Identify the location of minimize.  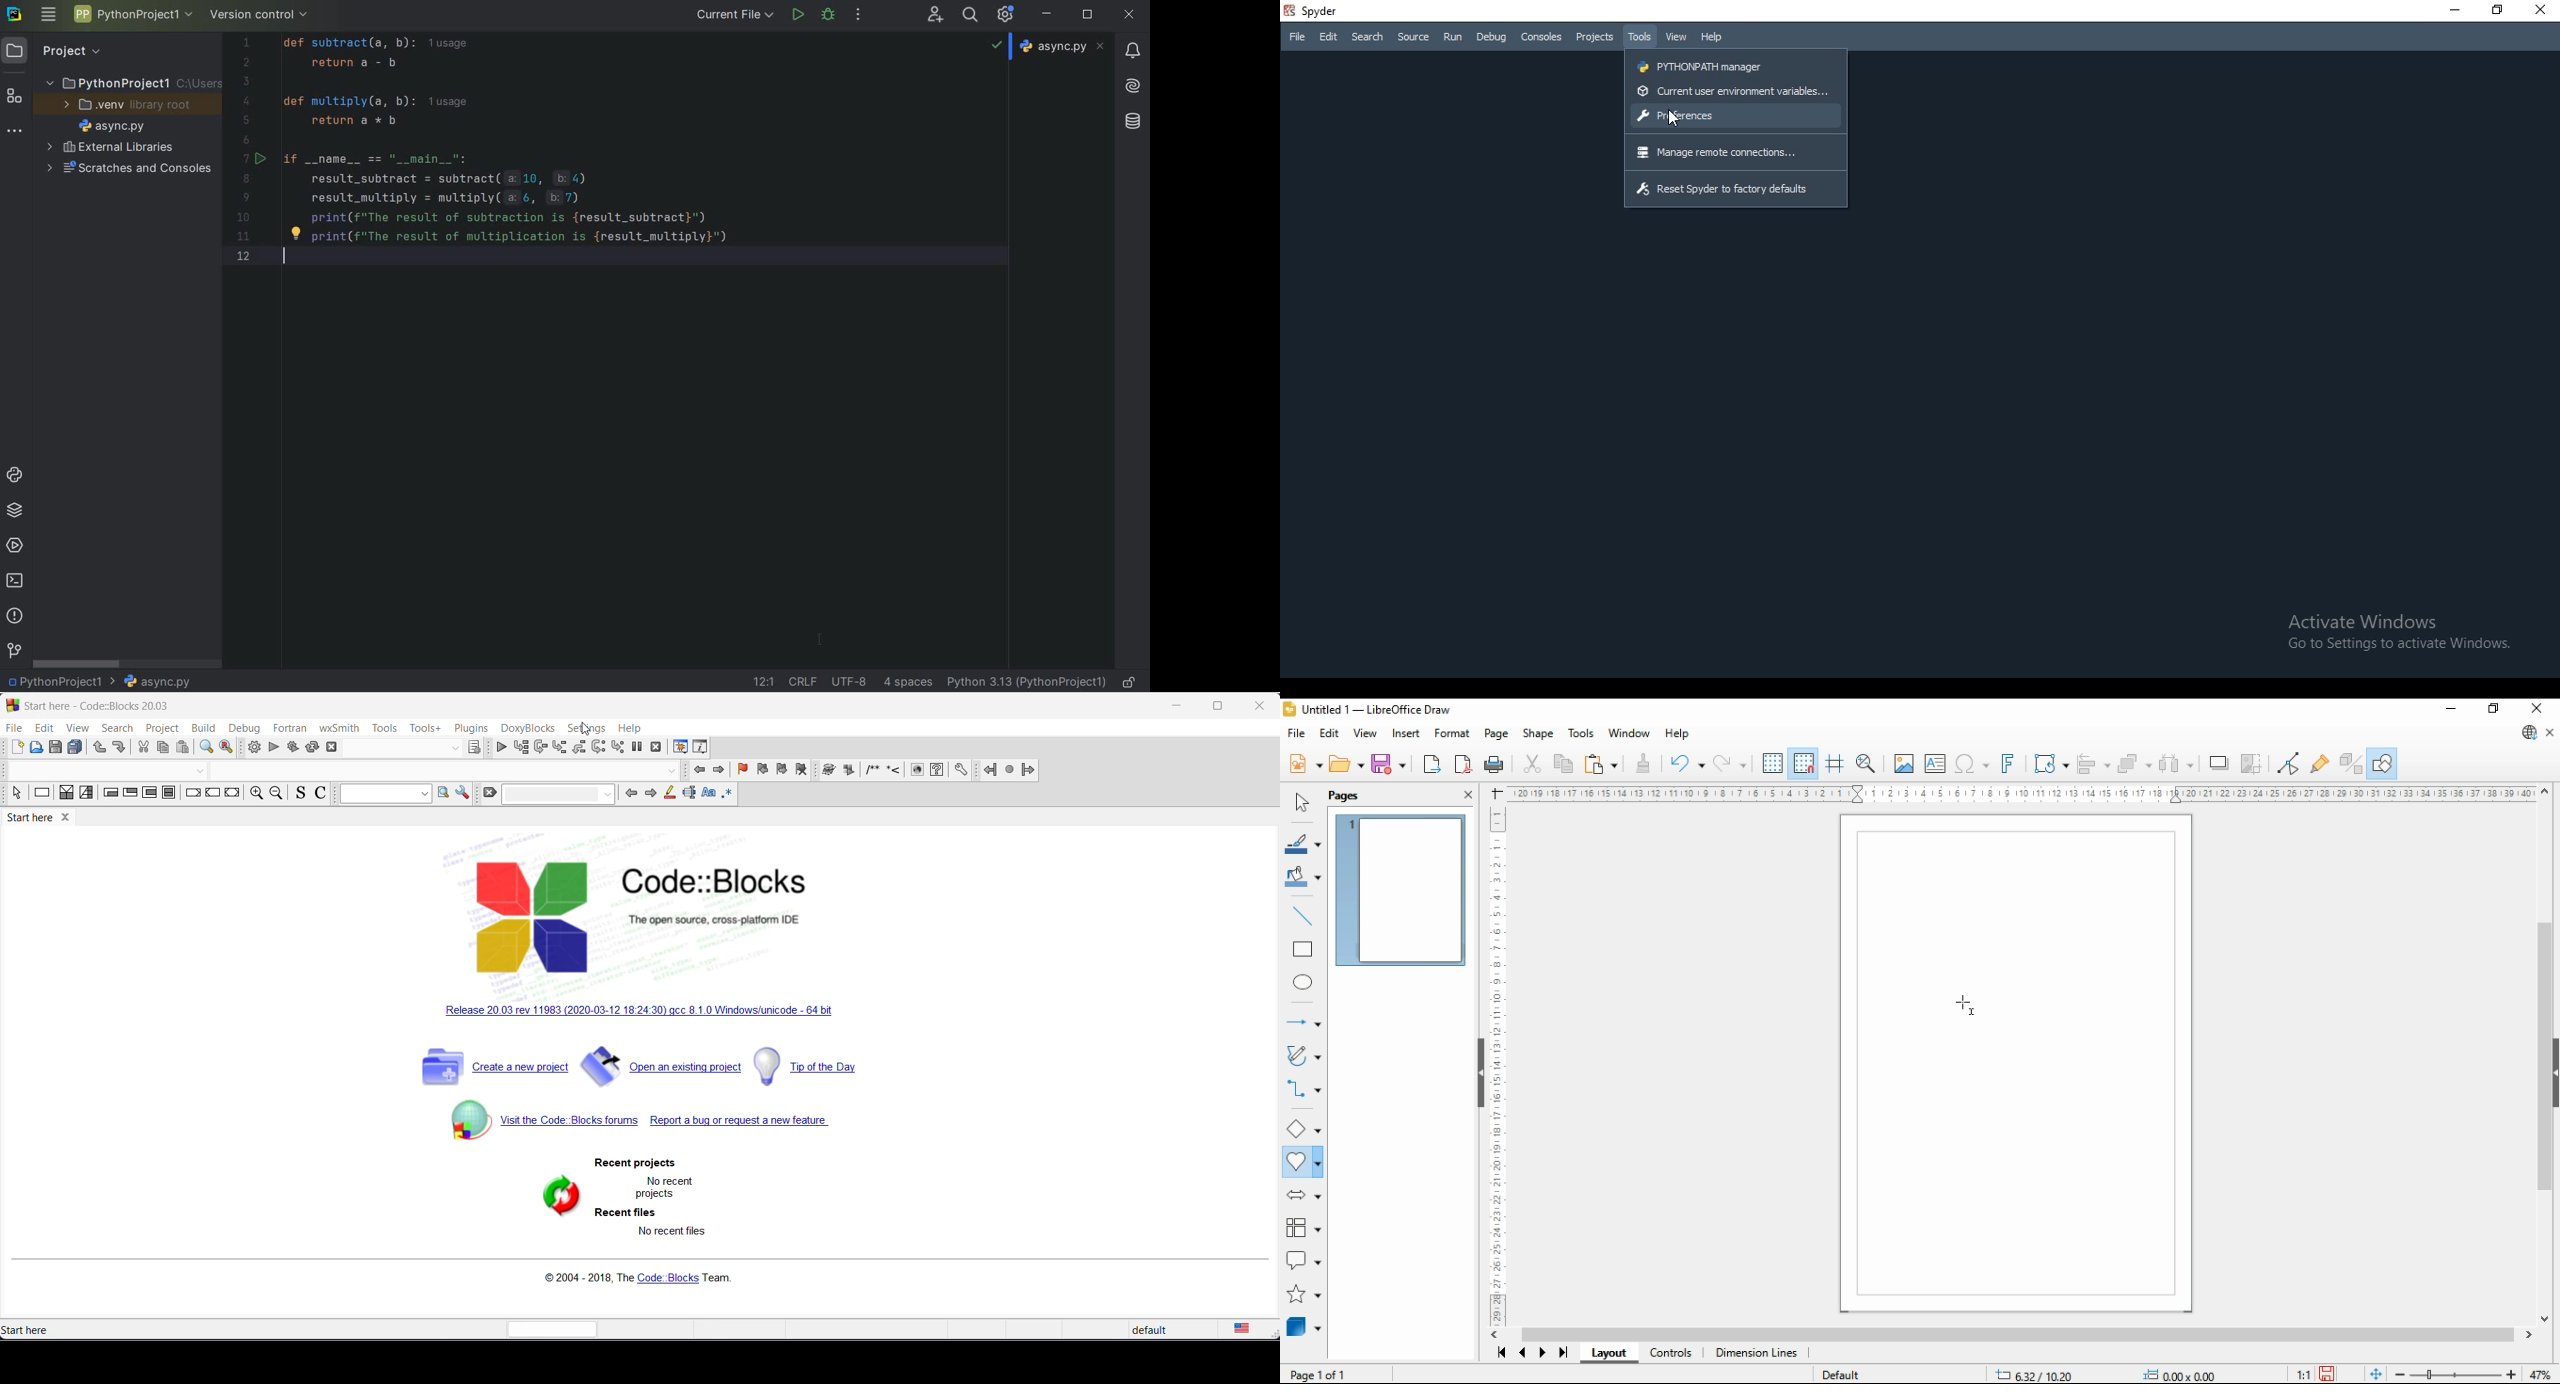
(2450, 708).